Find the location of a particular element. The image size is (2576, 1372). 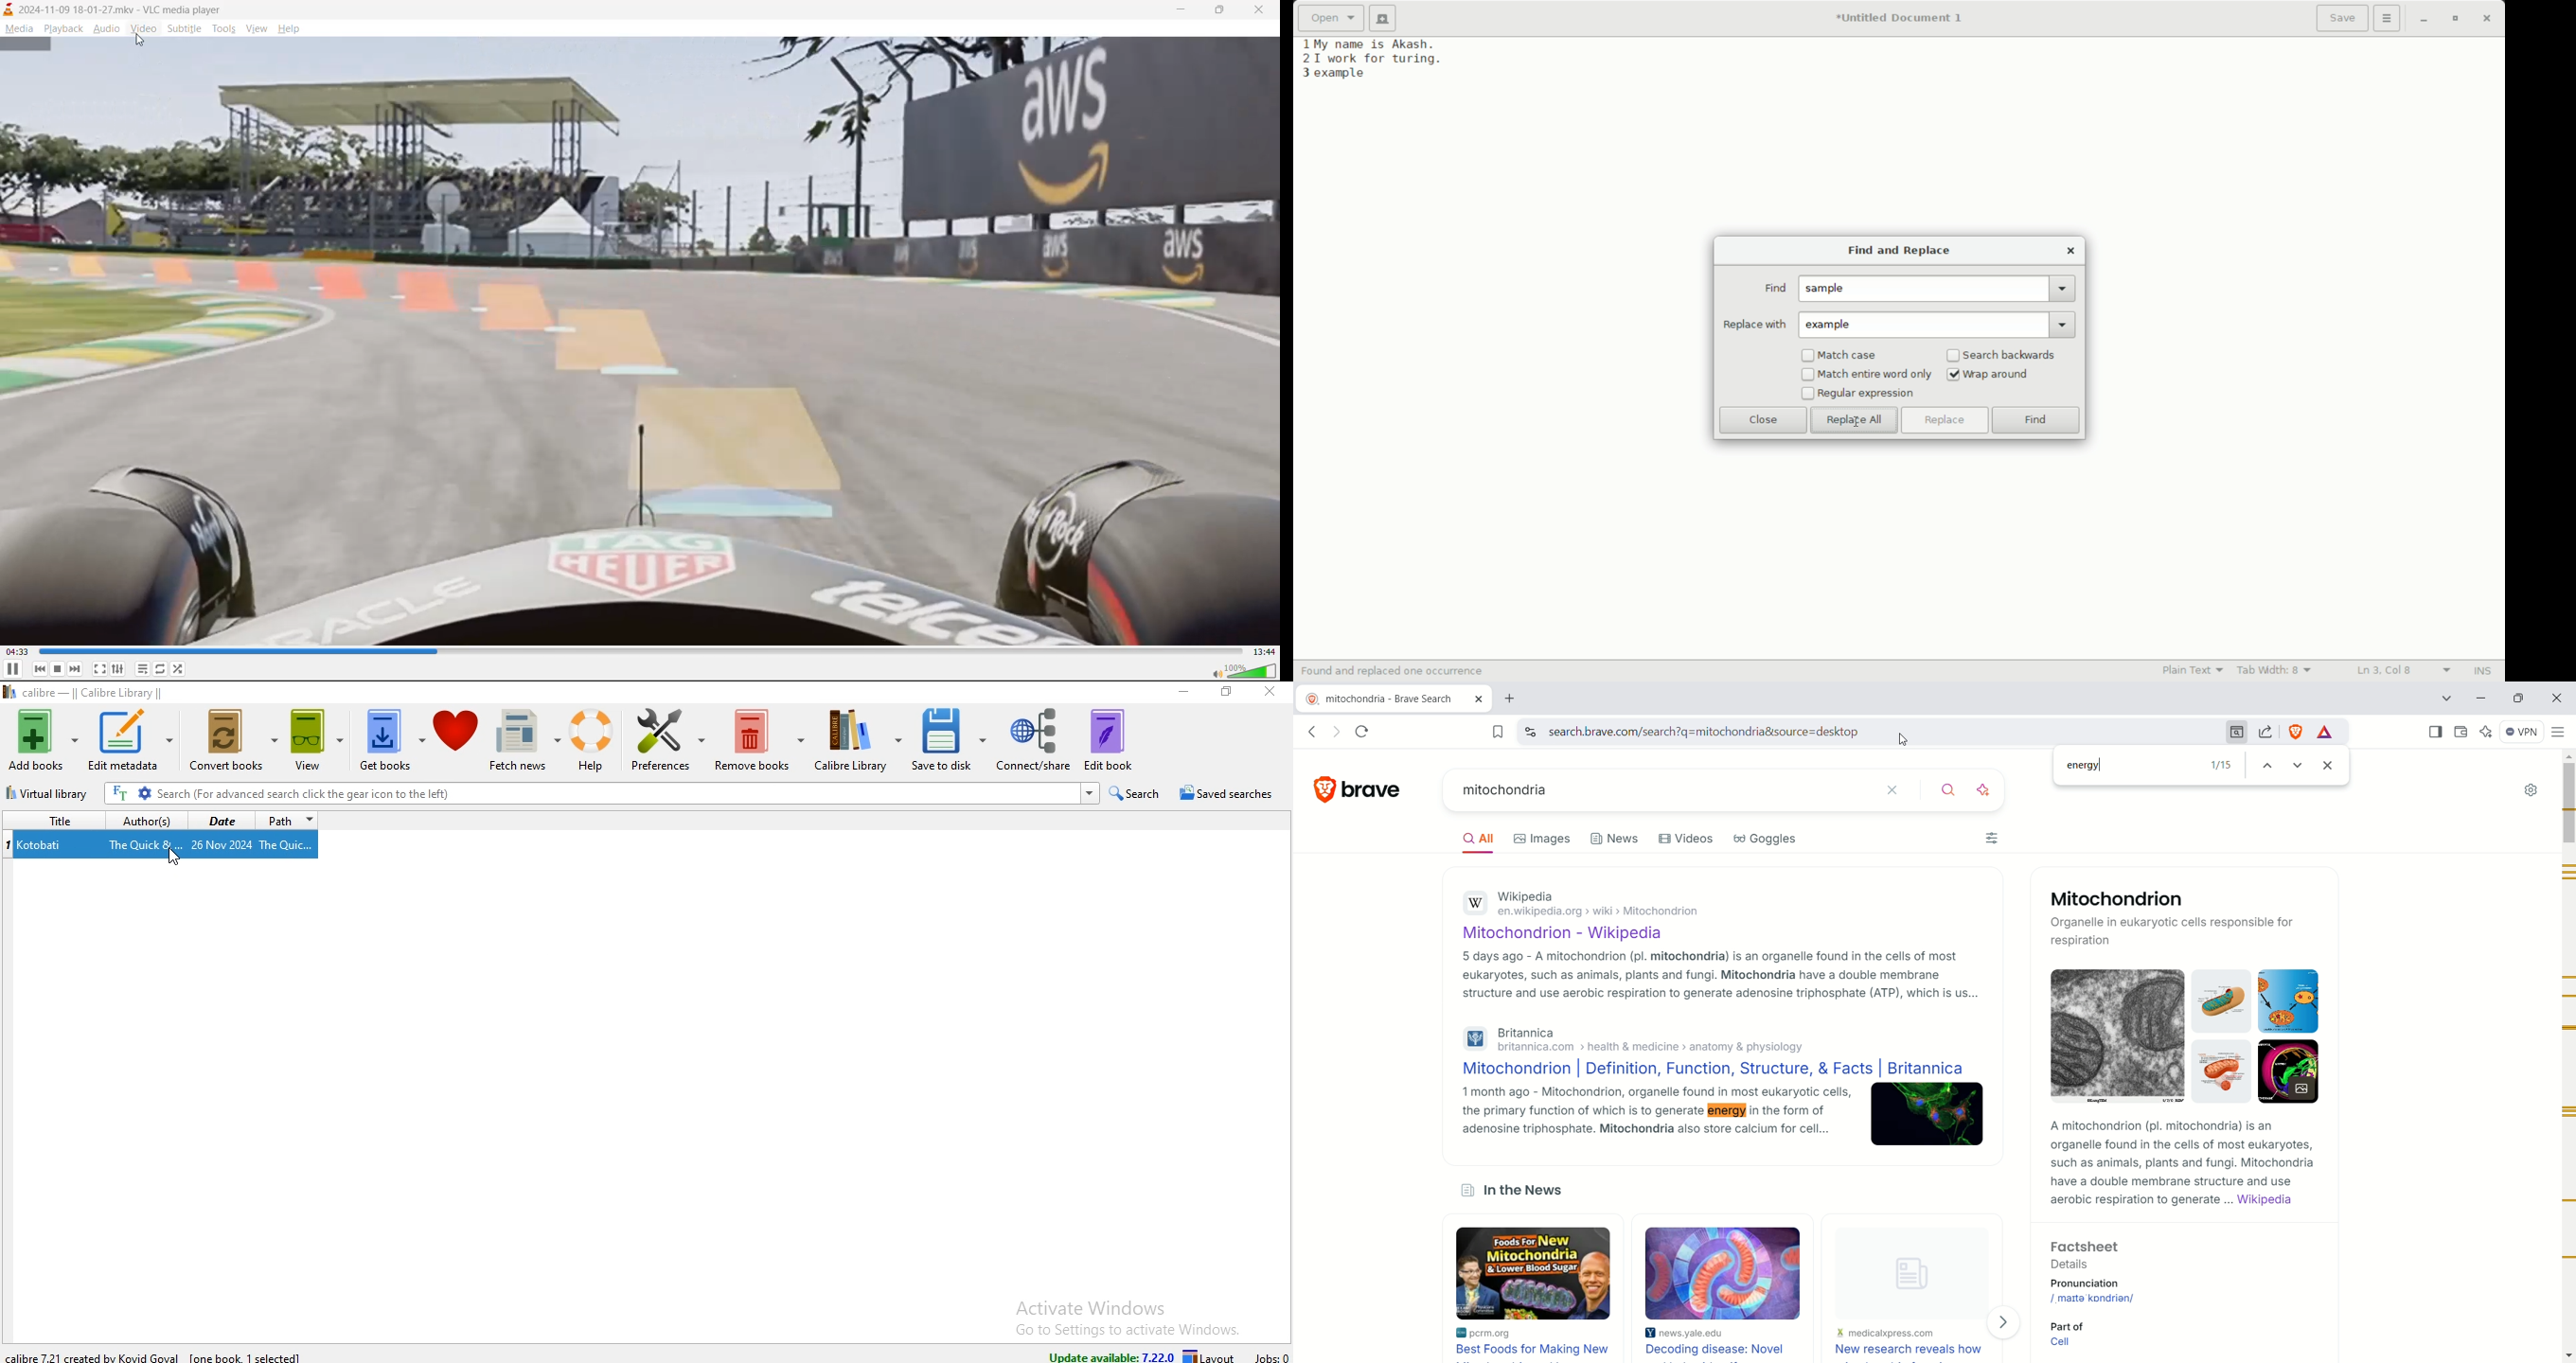

view site information is located at coordinates (1531, 731).